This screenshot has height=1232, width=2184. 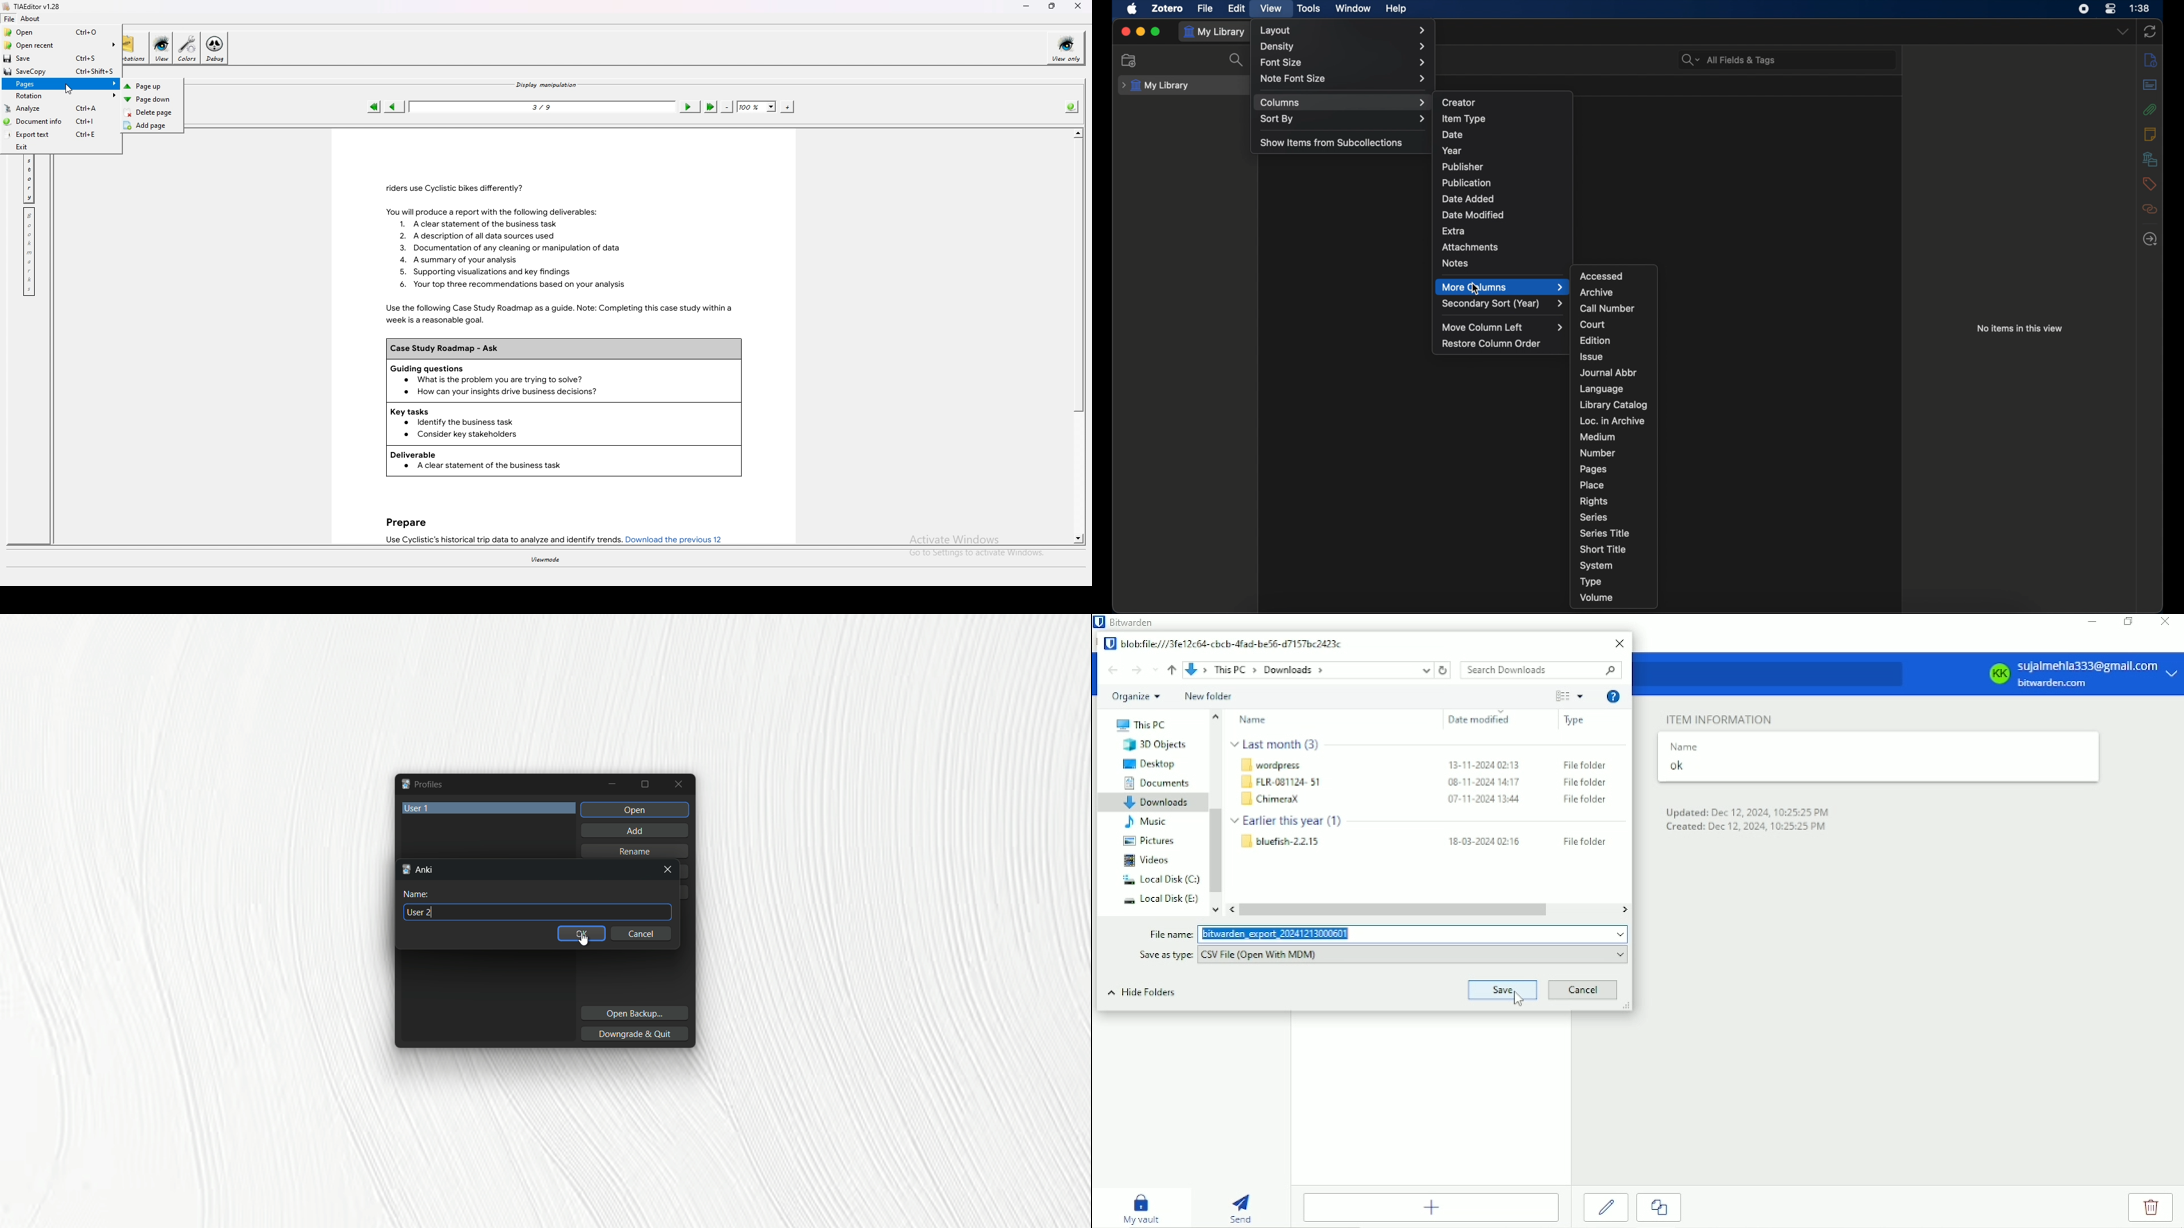 What do you see at coordinates (638, 1034) in the screenshot?
I see `Downgrade and quit` at bounding box center [638, 1034].